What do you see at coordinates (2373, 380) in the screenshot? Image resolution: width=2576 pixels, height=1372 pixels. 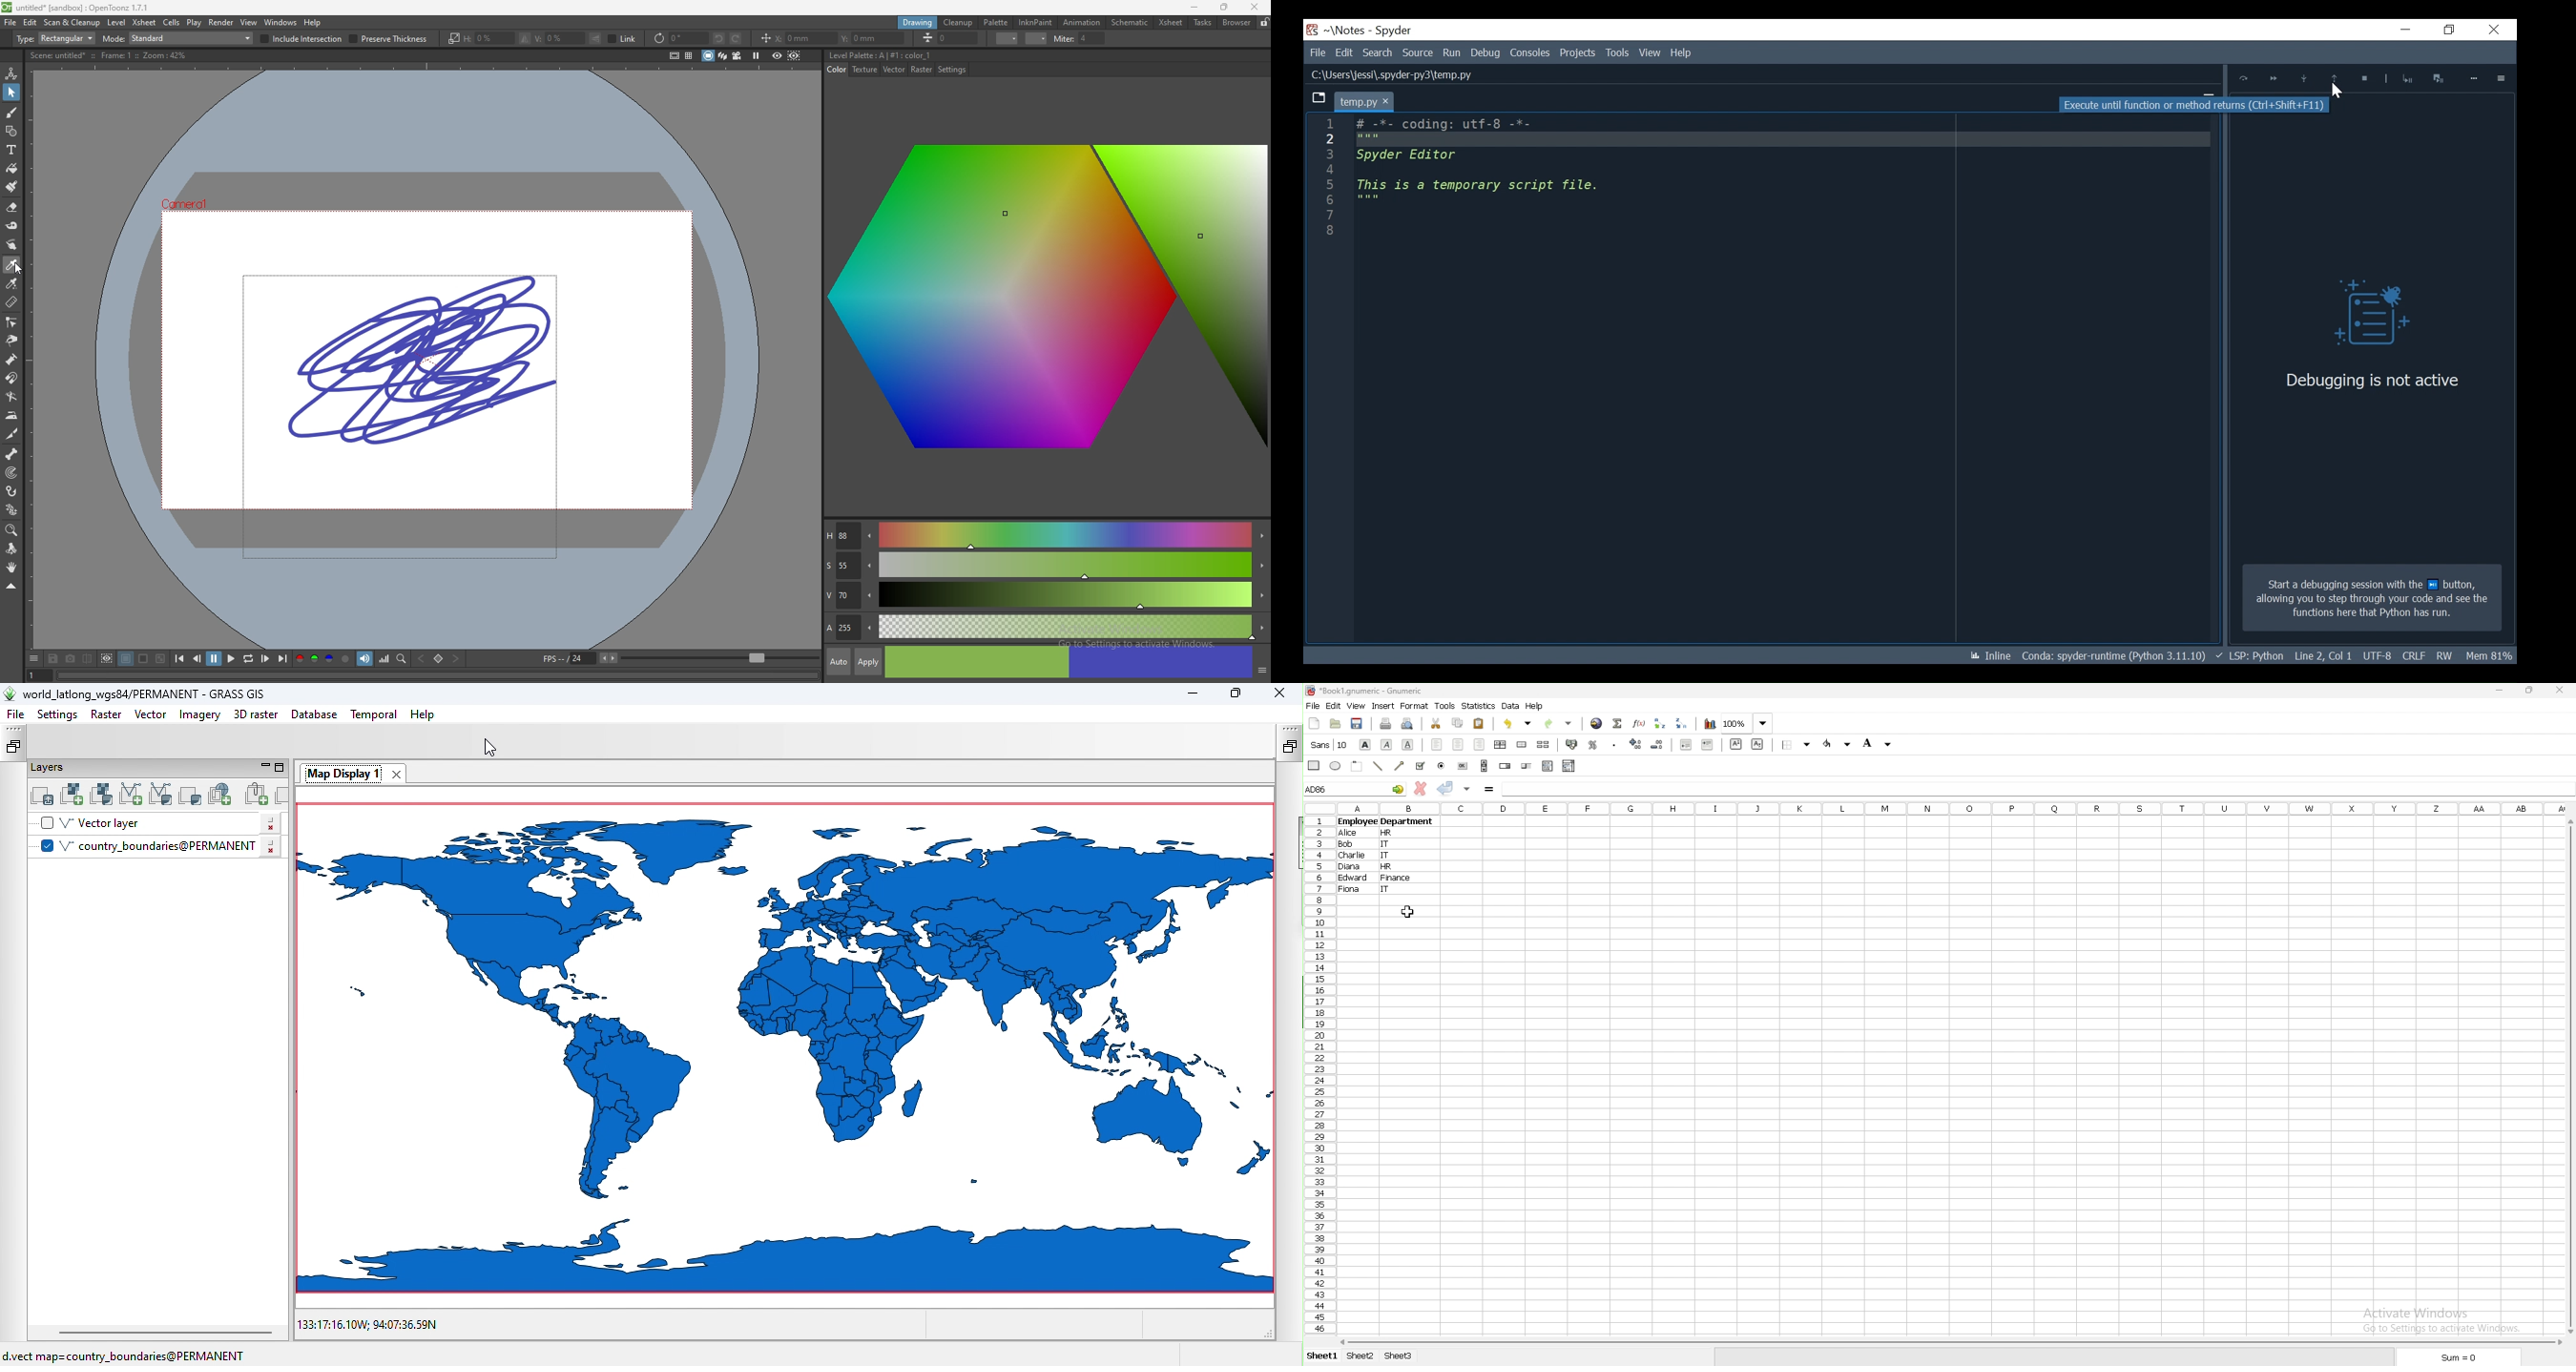 I see `Debugging is not active` at bounding box center [2373, 380].